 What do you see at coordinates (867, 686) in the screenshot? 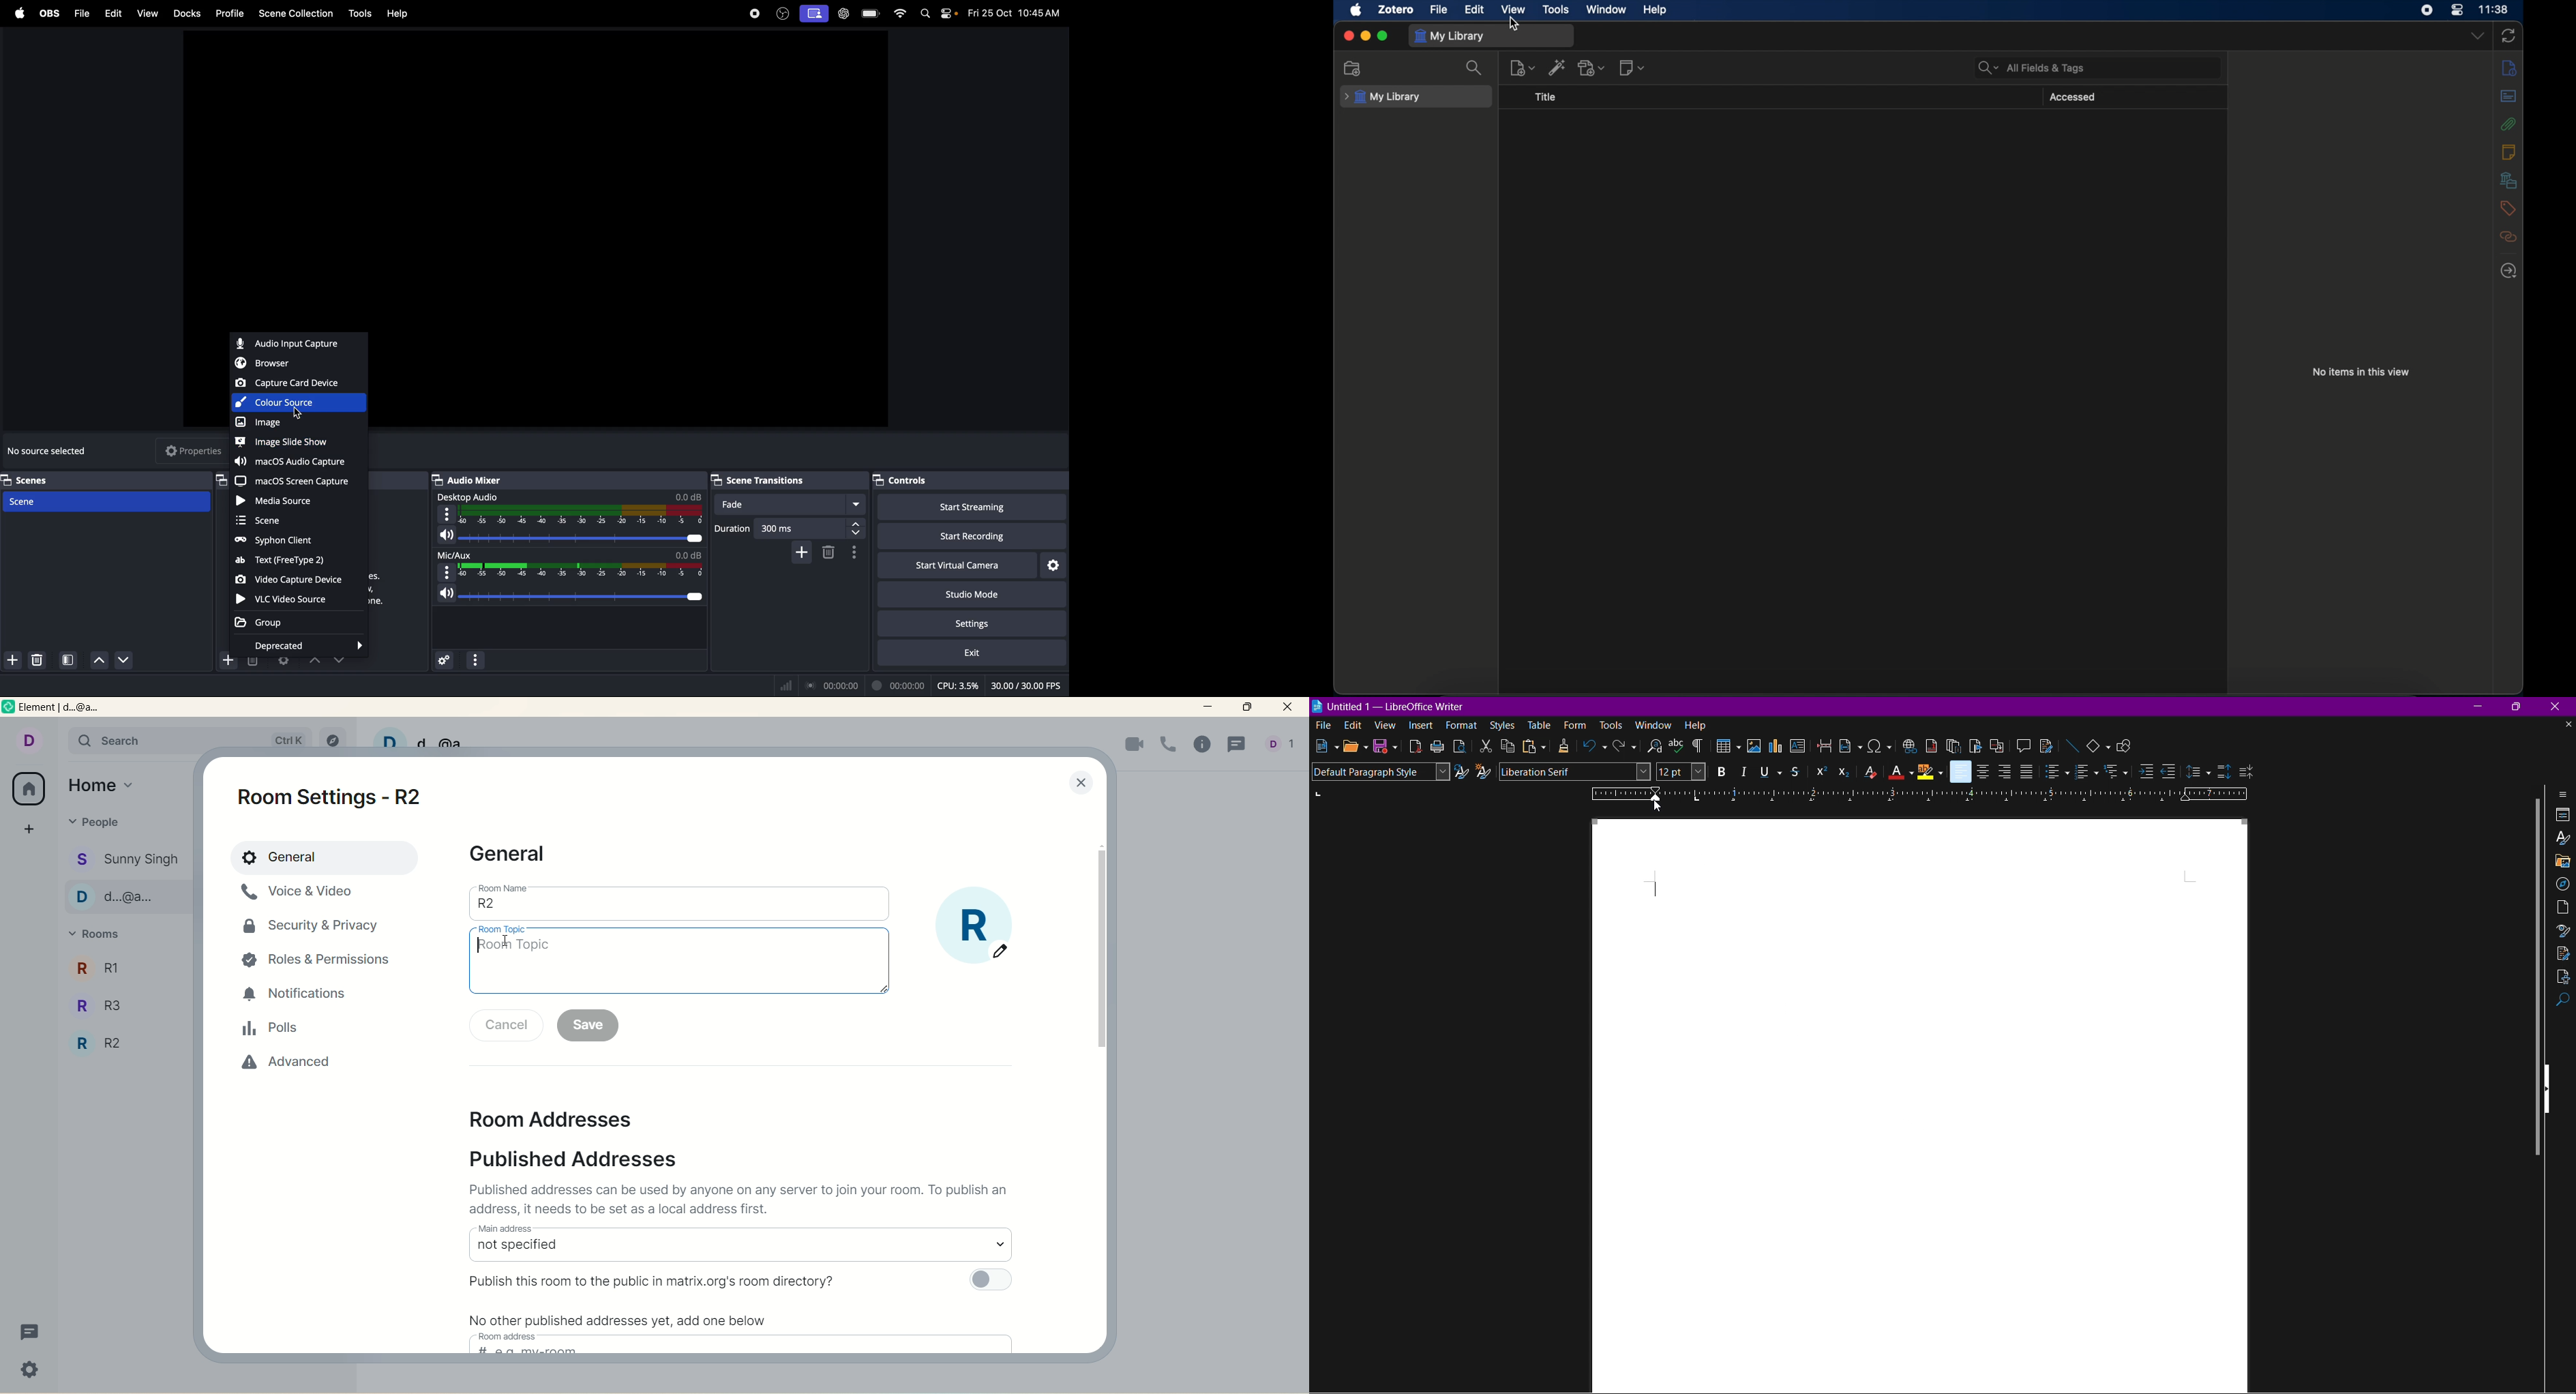
I see `record time` at bounding box center [867, 686].